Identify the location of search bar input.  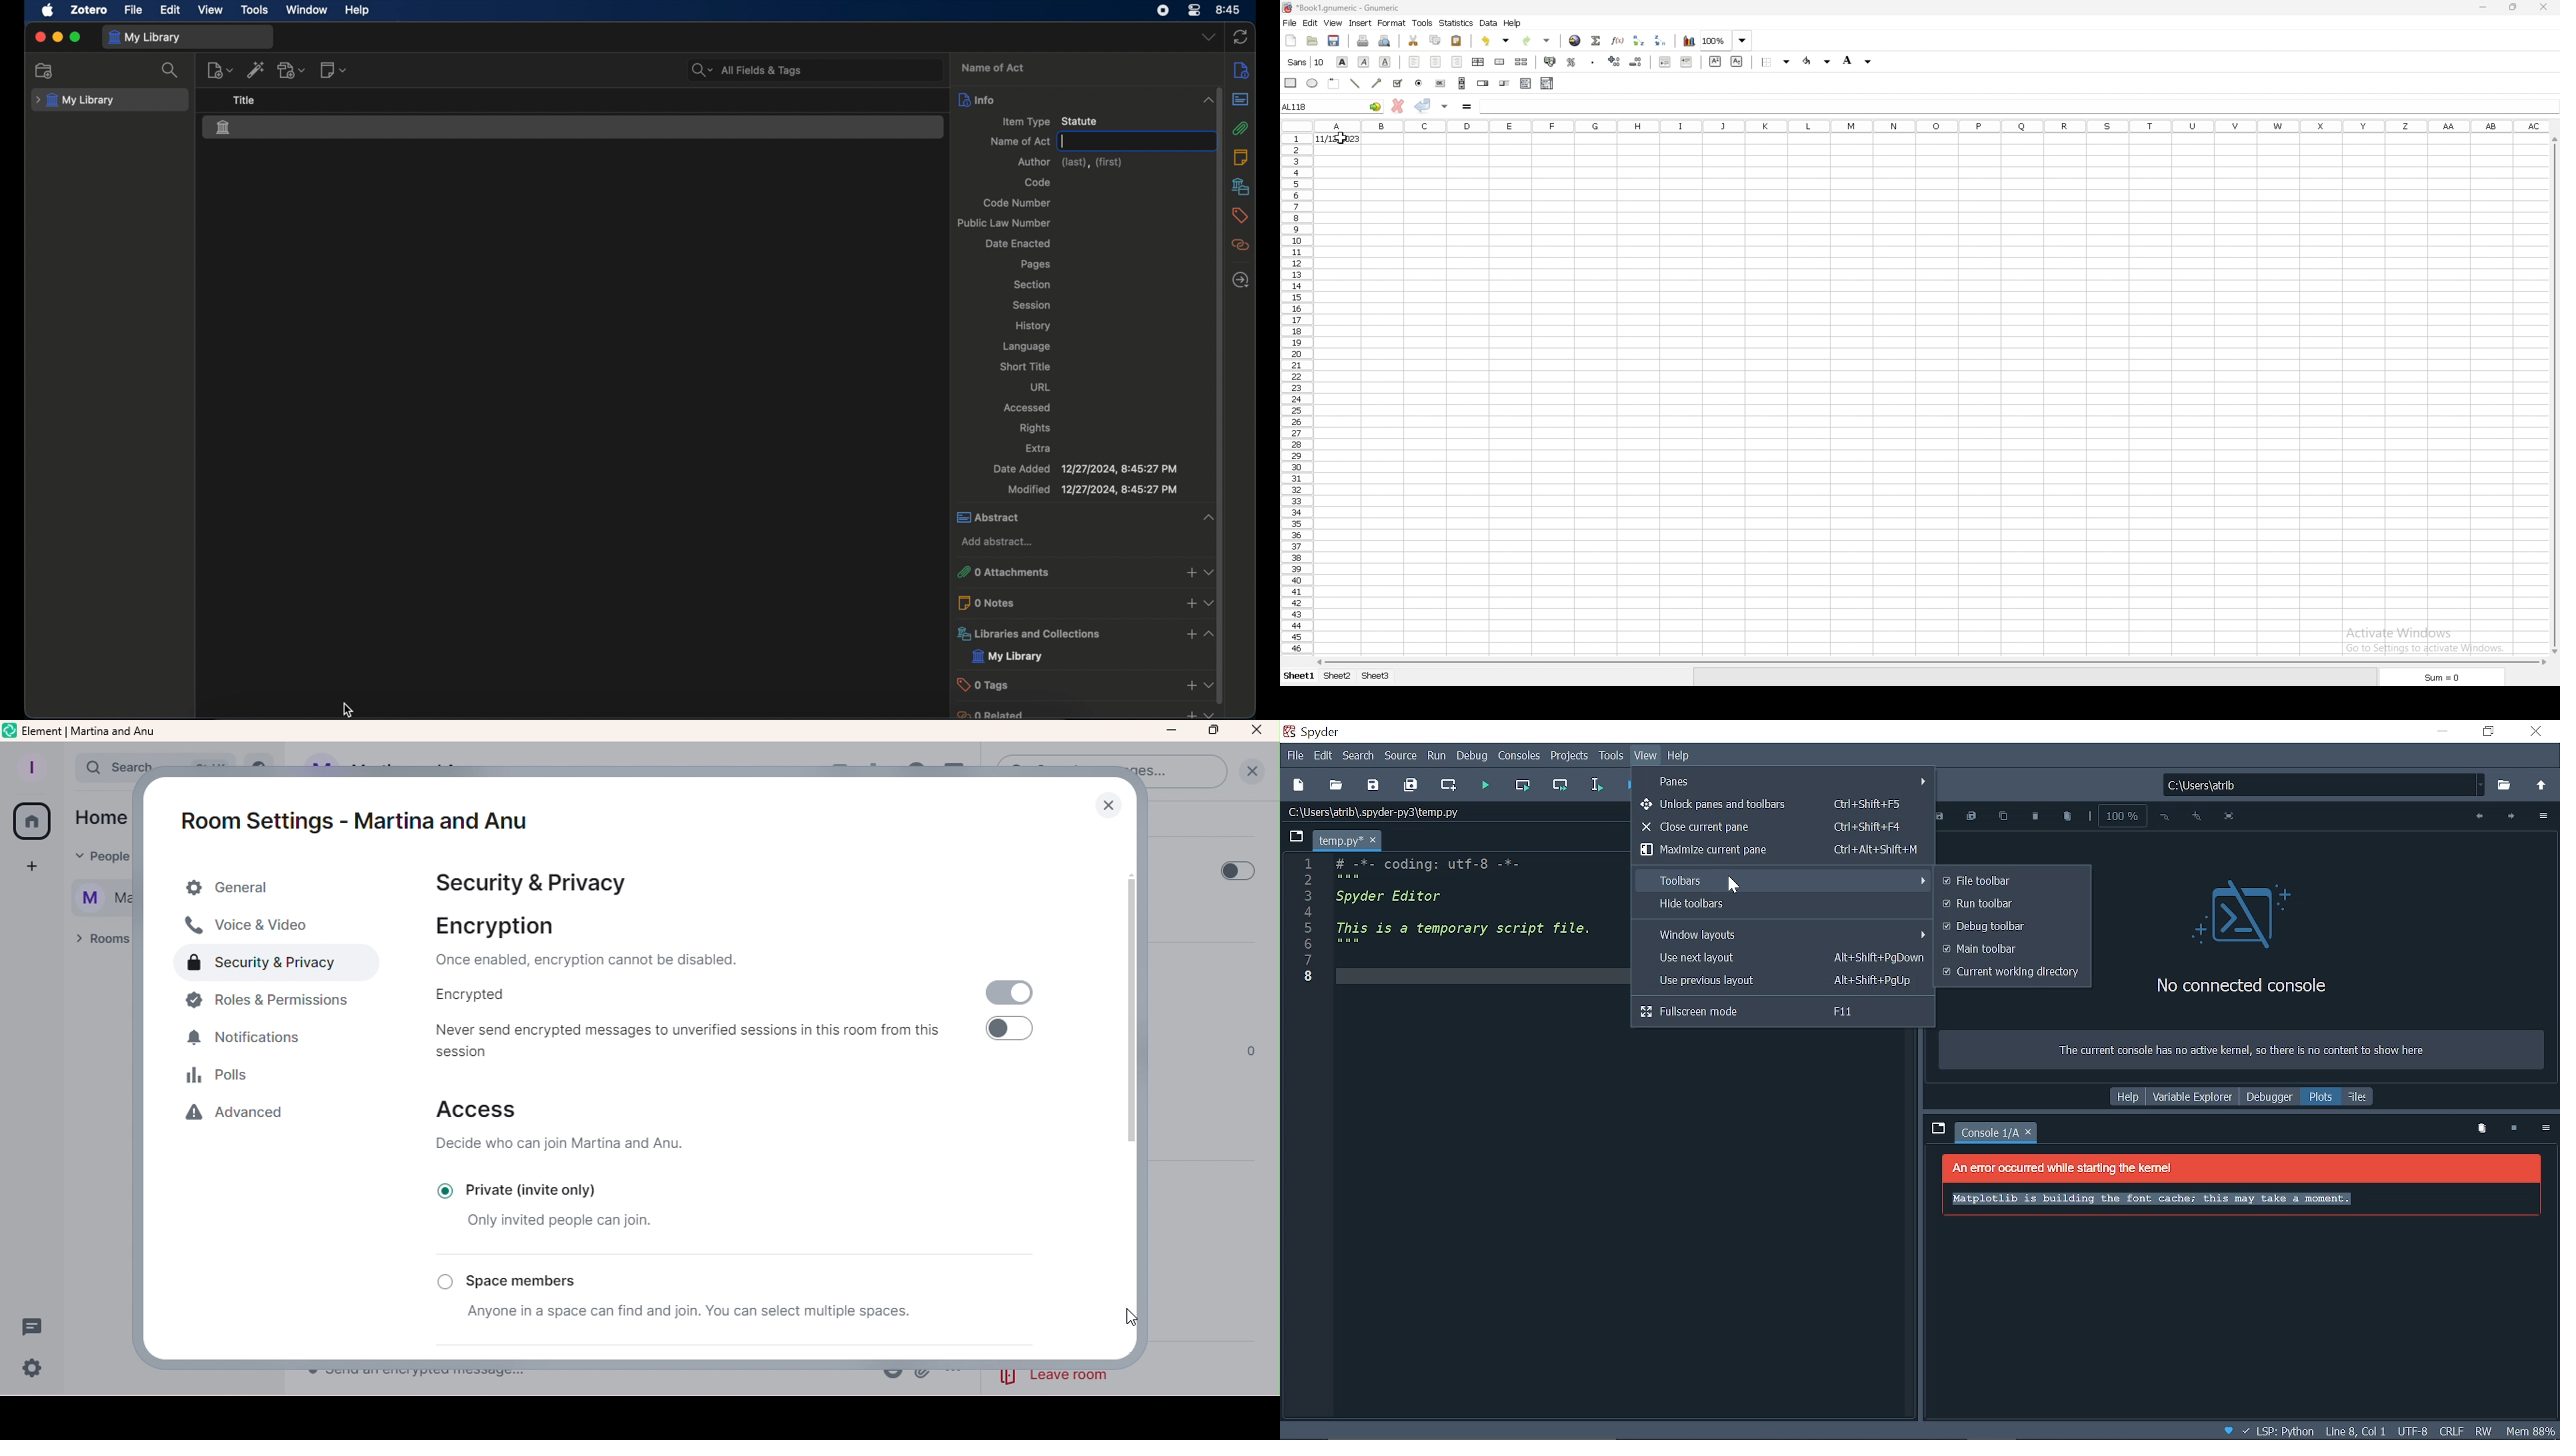
(829, 71).